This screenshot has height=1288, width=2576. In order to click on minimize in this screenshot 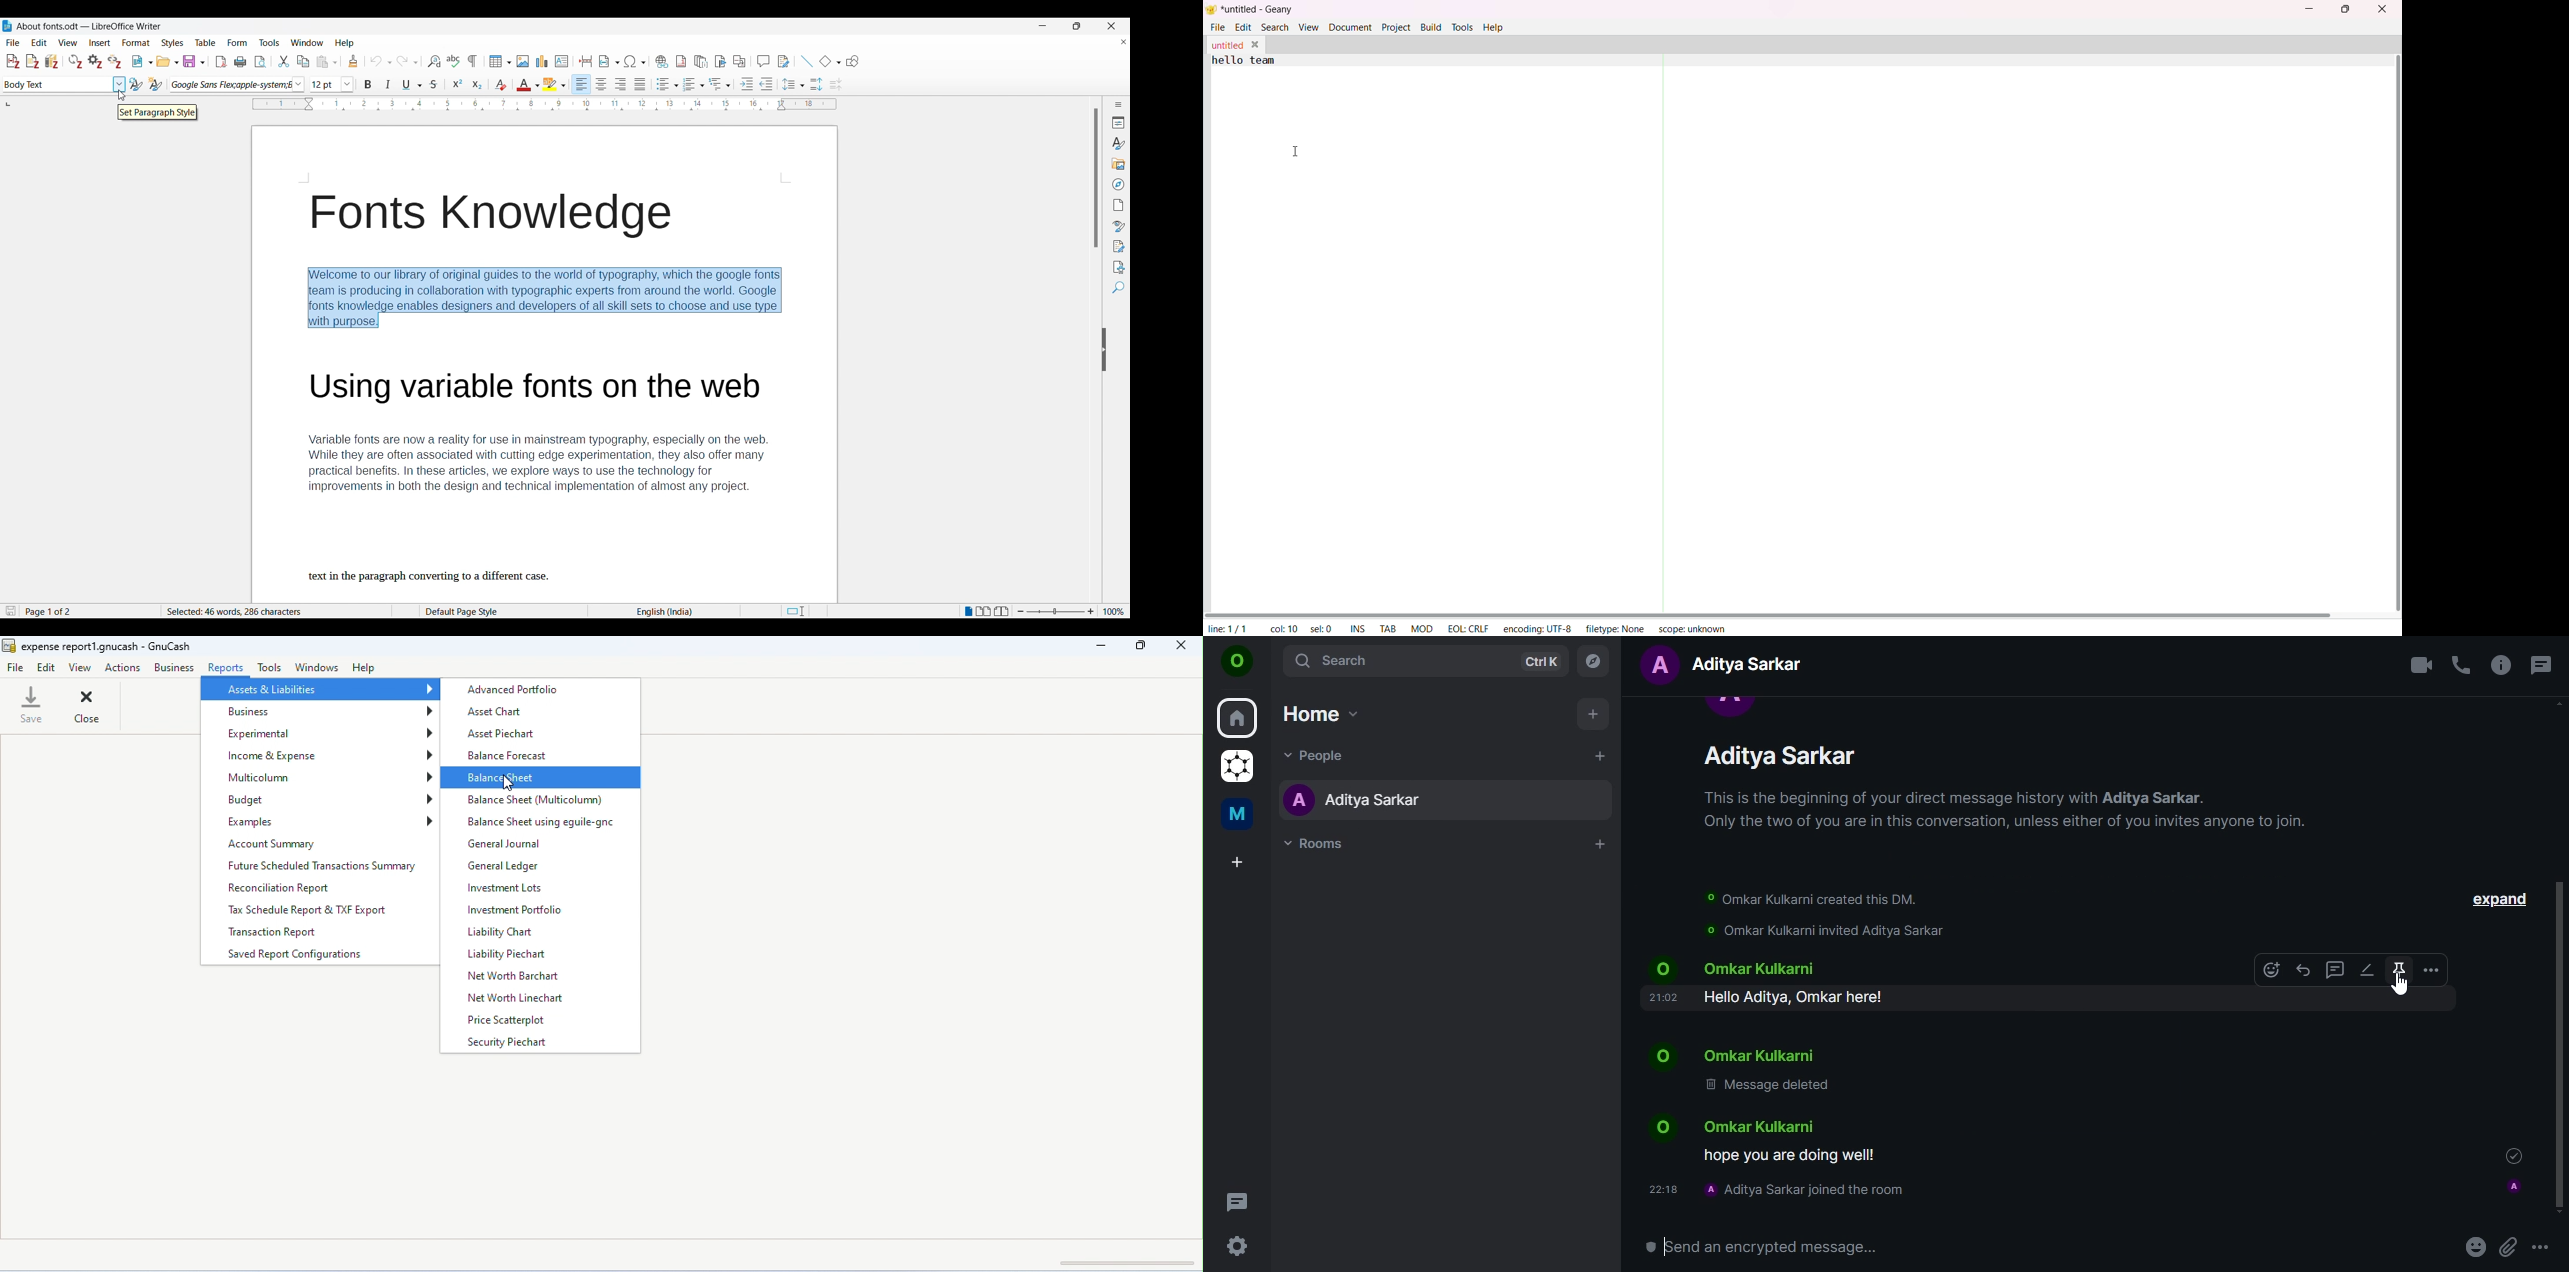, I will do `click(1099, 647)`.